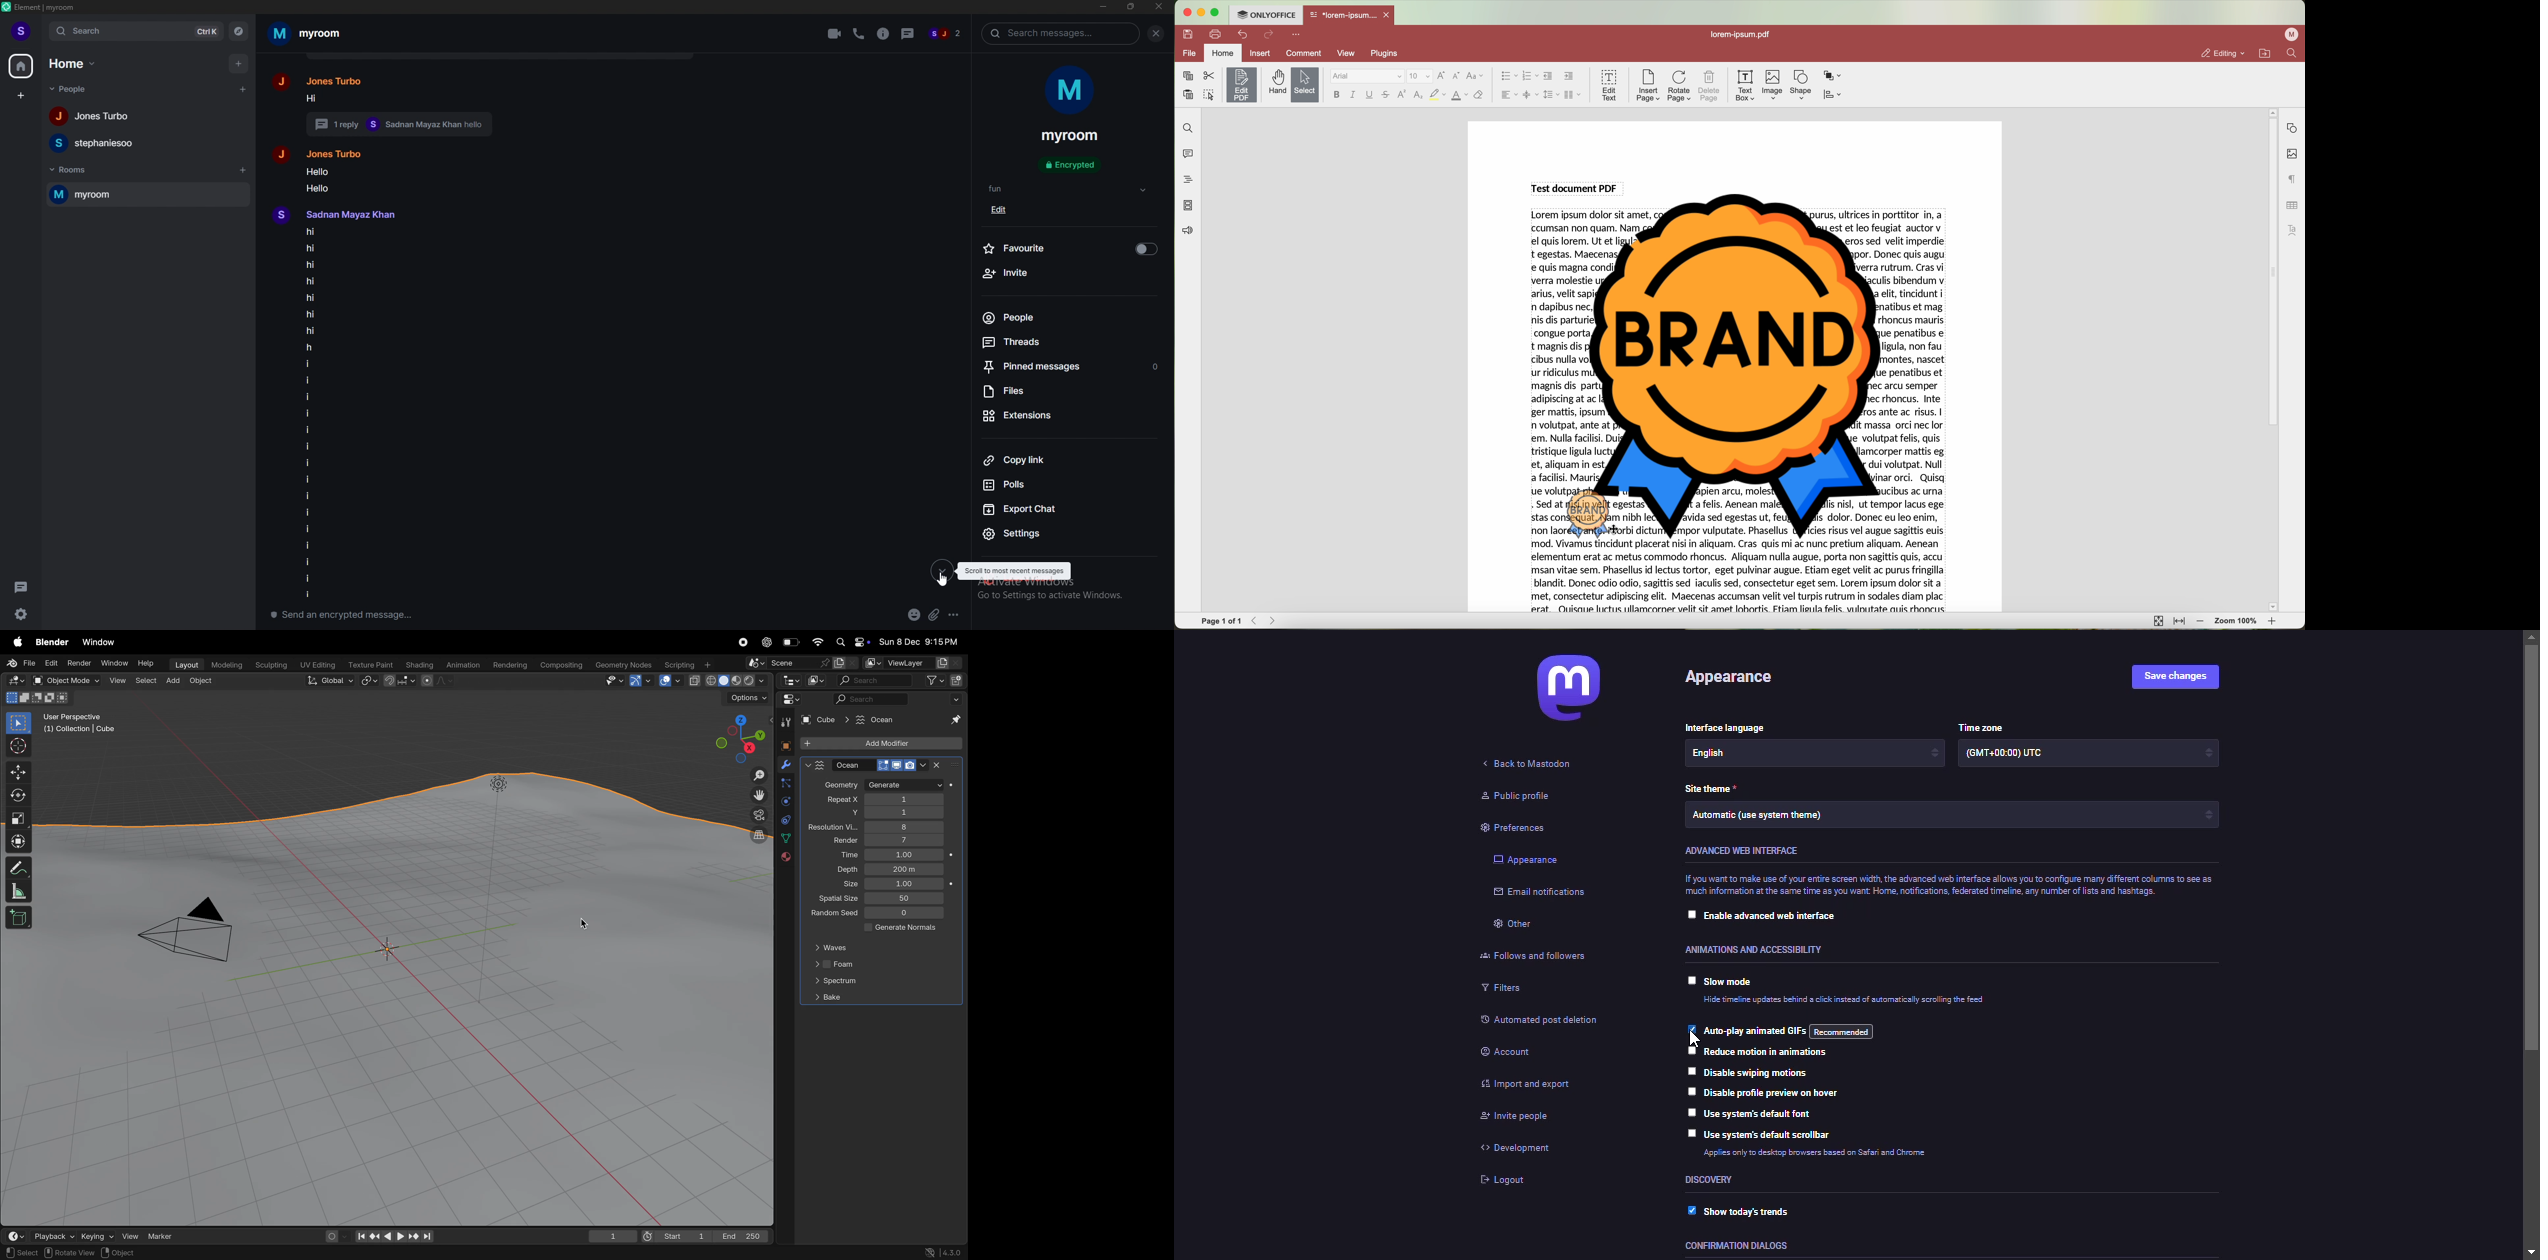 The image size is (2548, 1260). Describe the element at coordinates (869, 719) in the screenshot. I see `Ocean` at that location.